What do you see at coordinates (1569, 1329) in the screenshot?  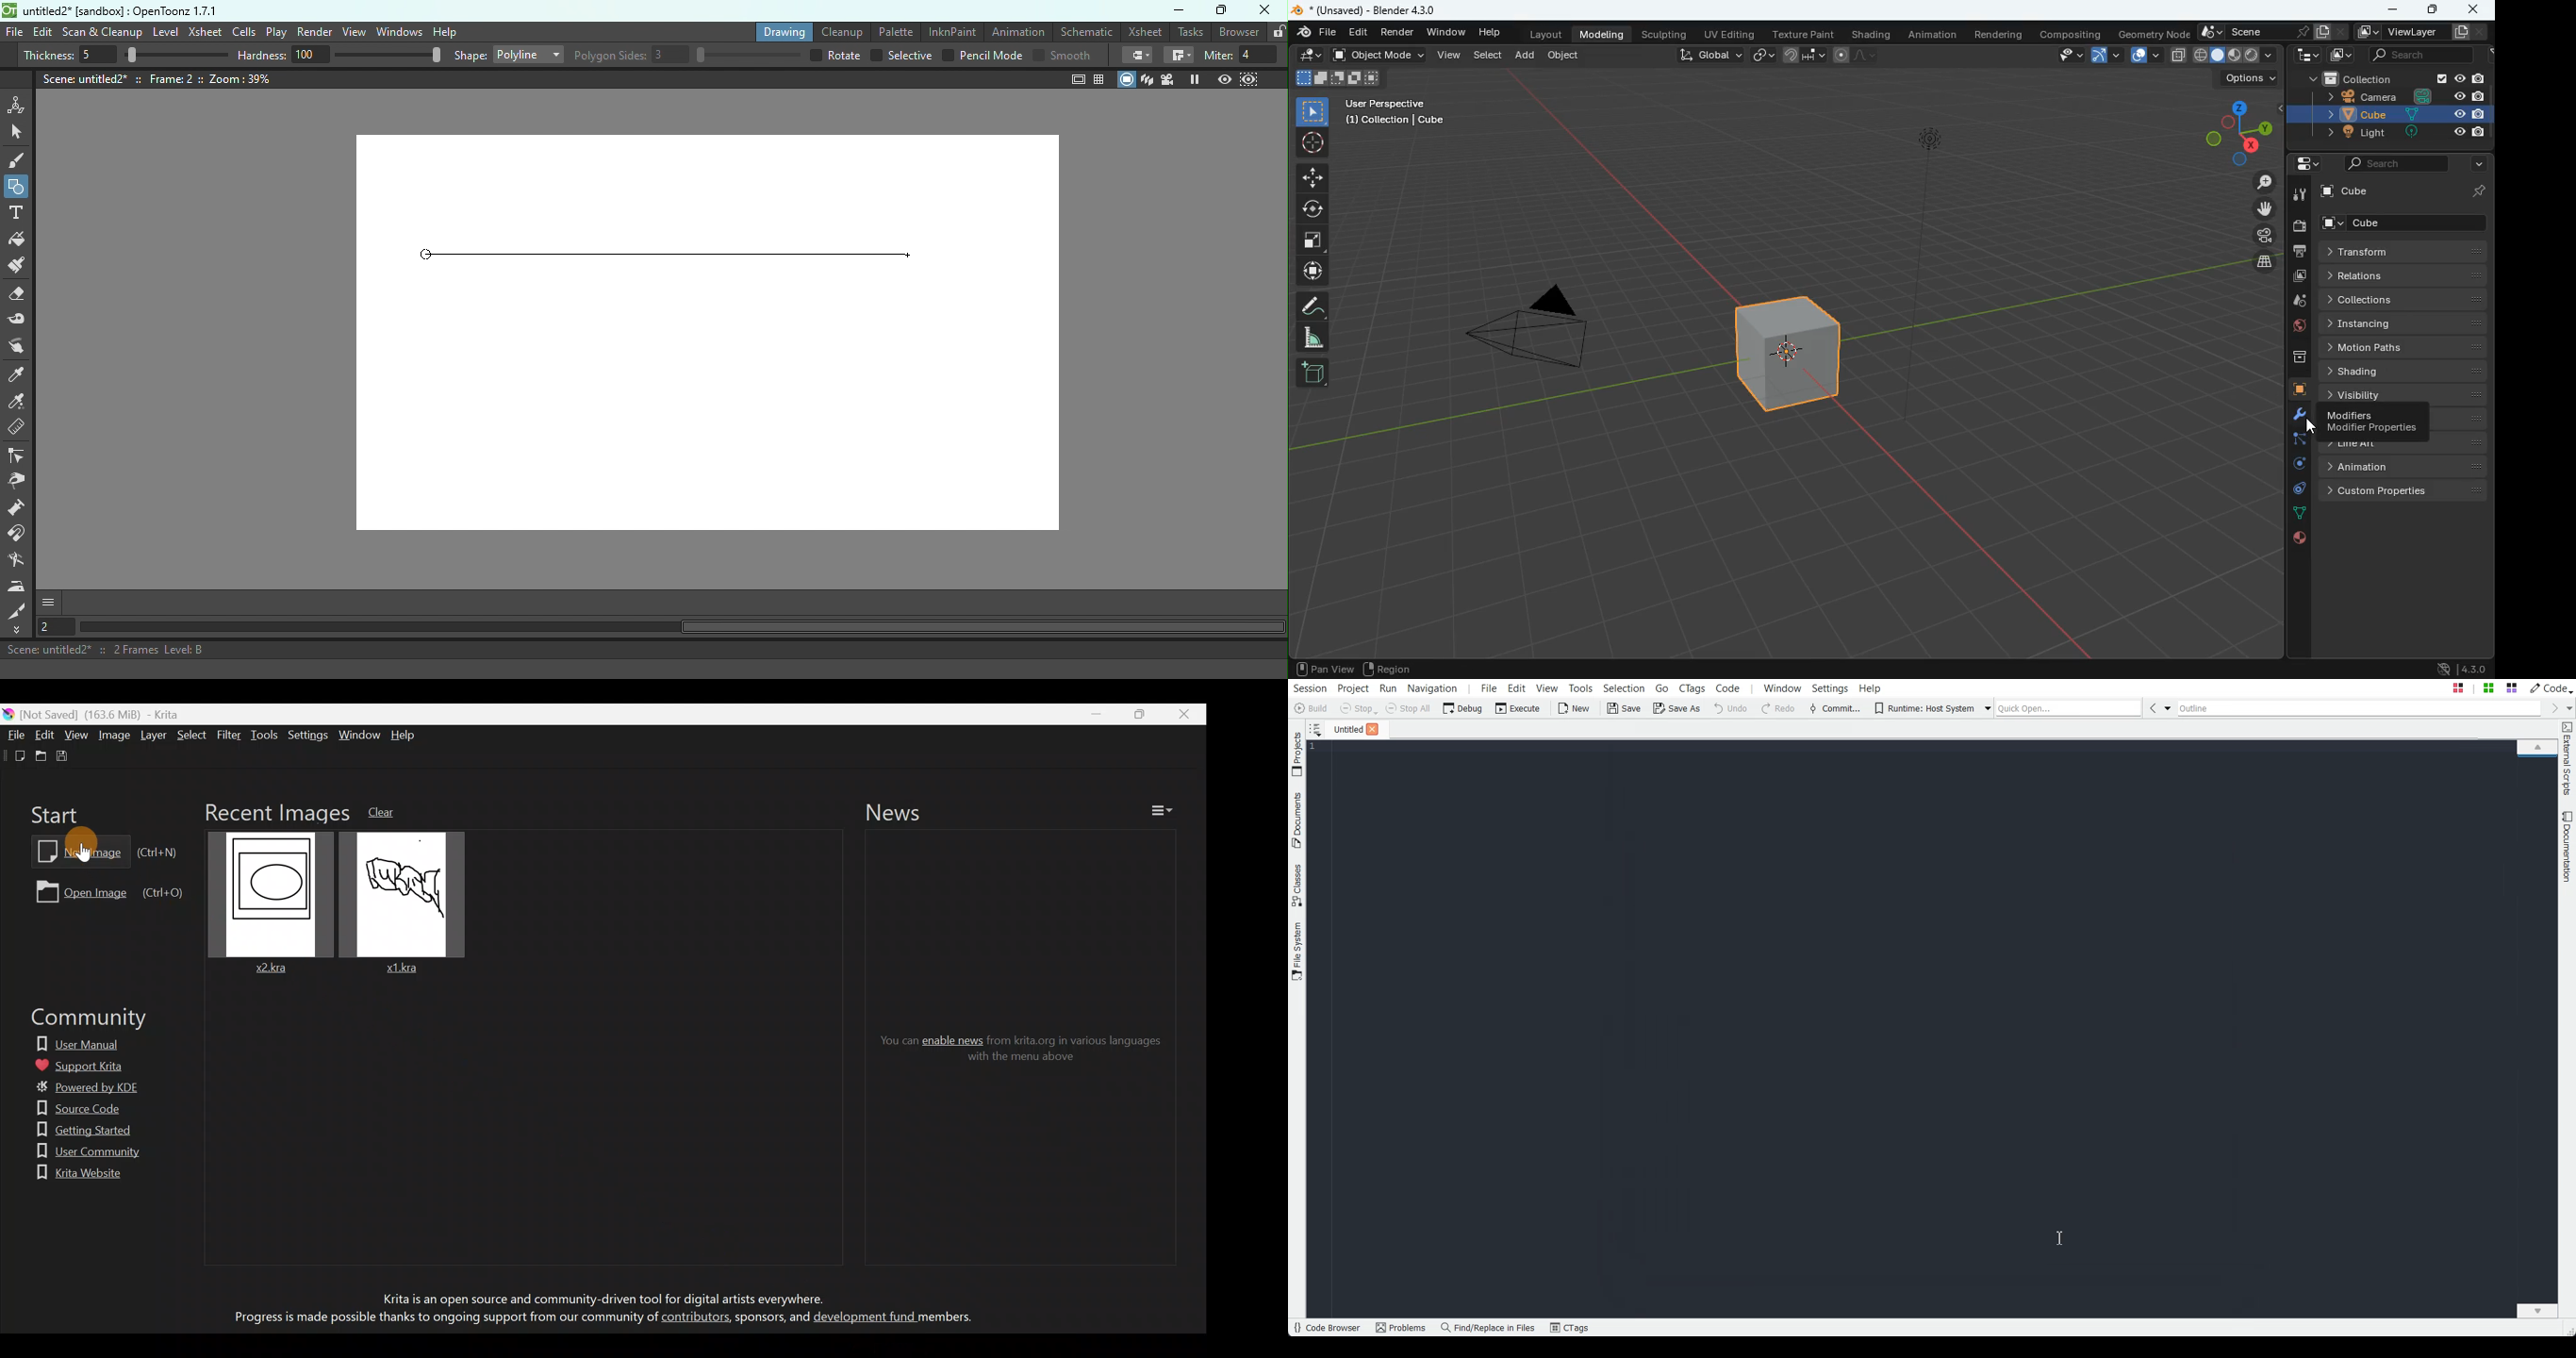 I see `CTags` at bounding box center [1569, 1329].